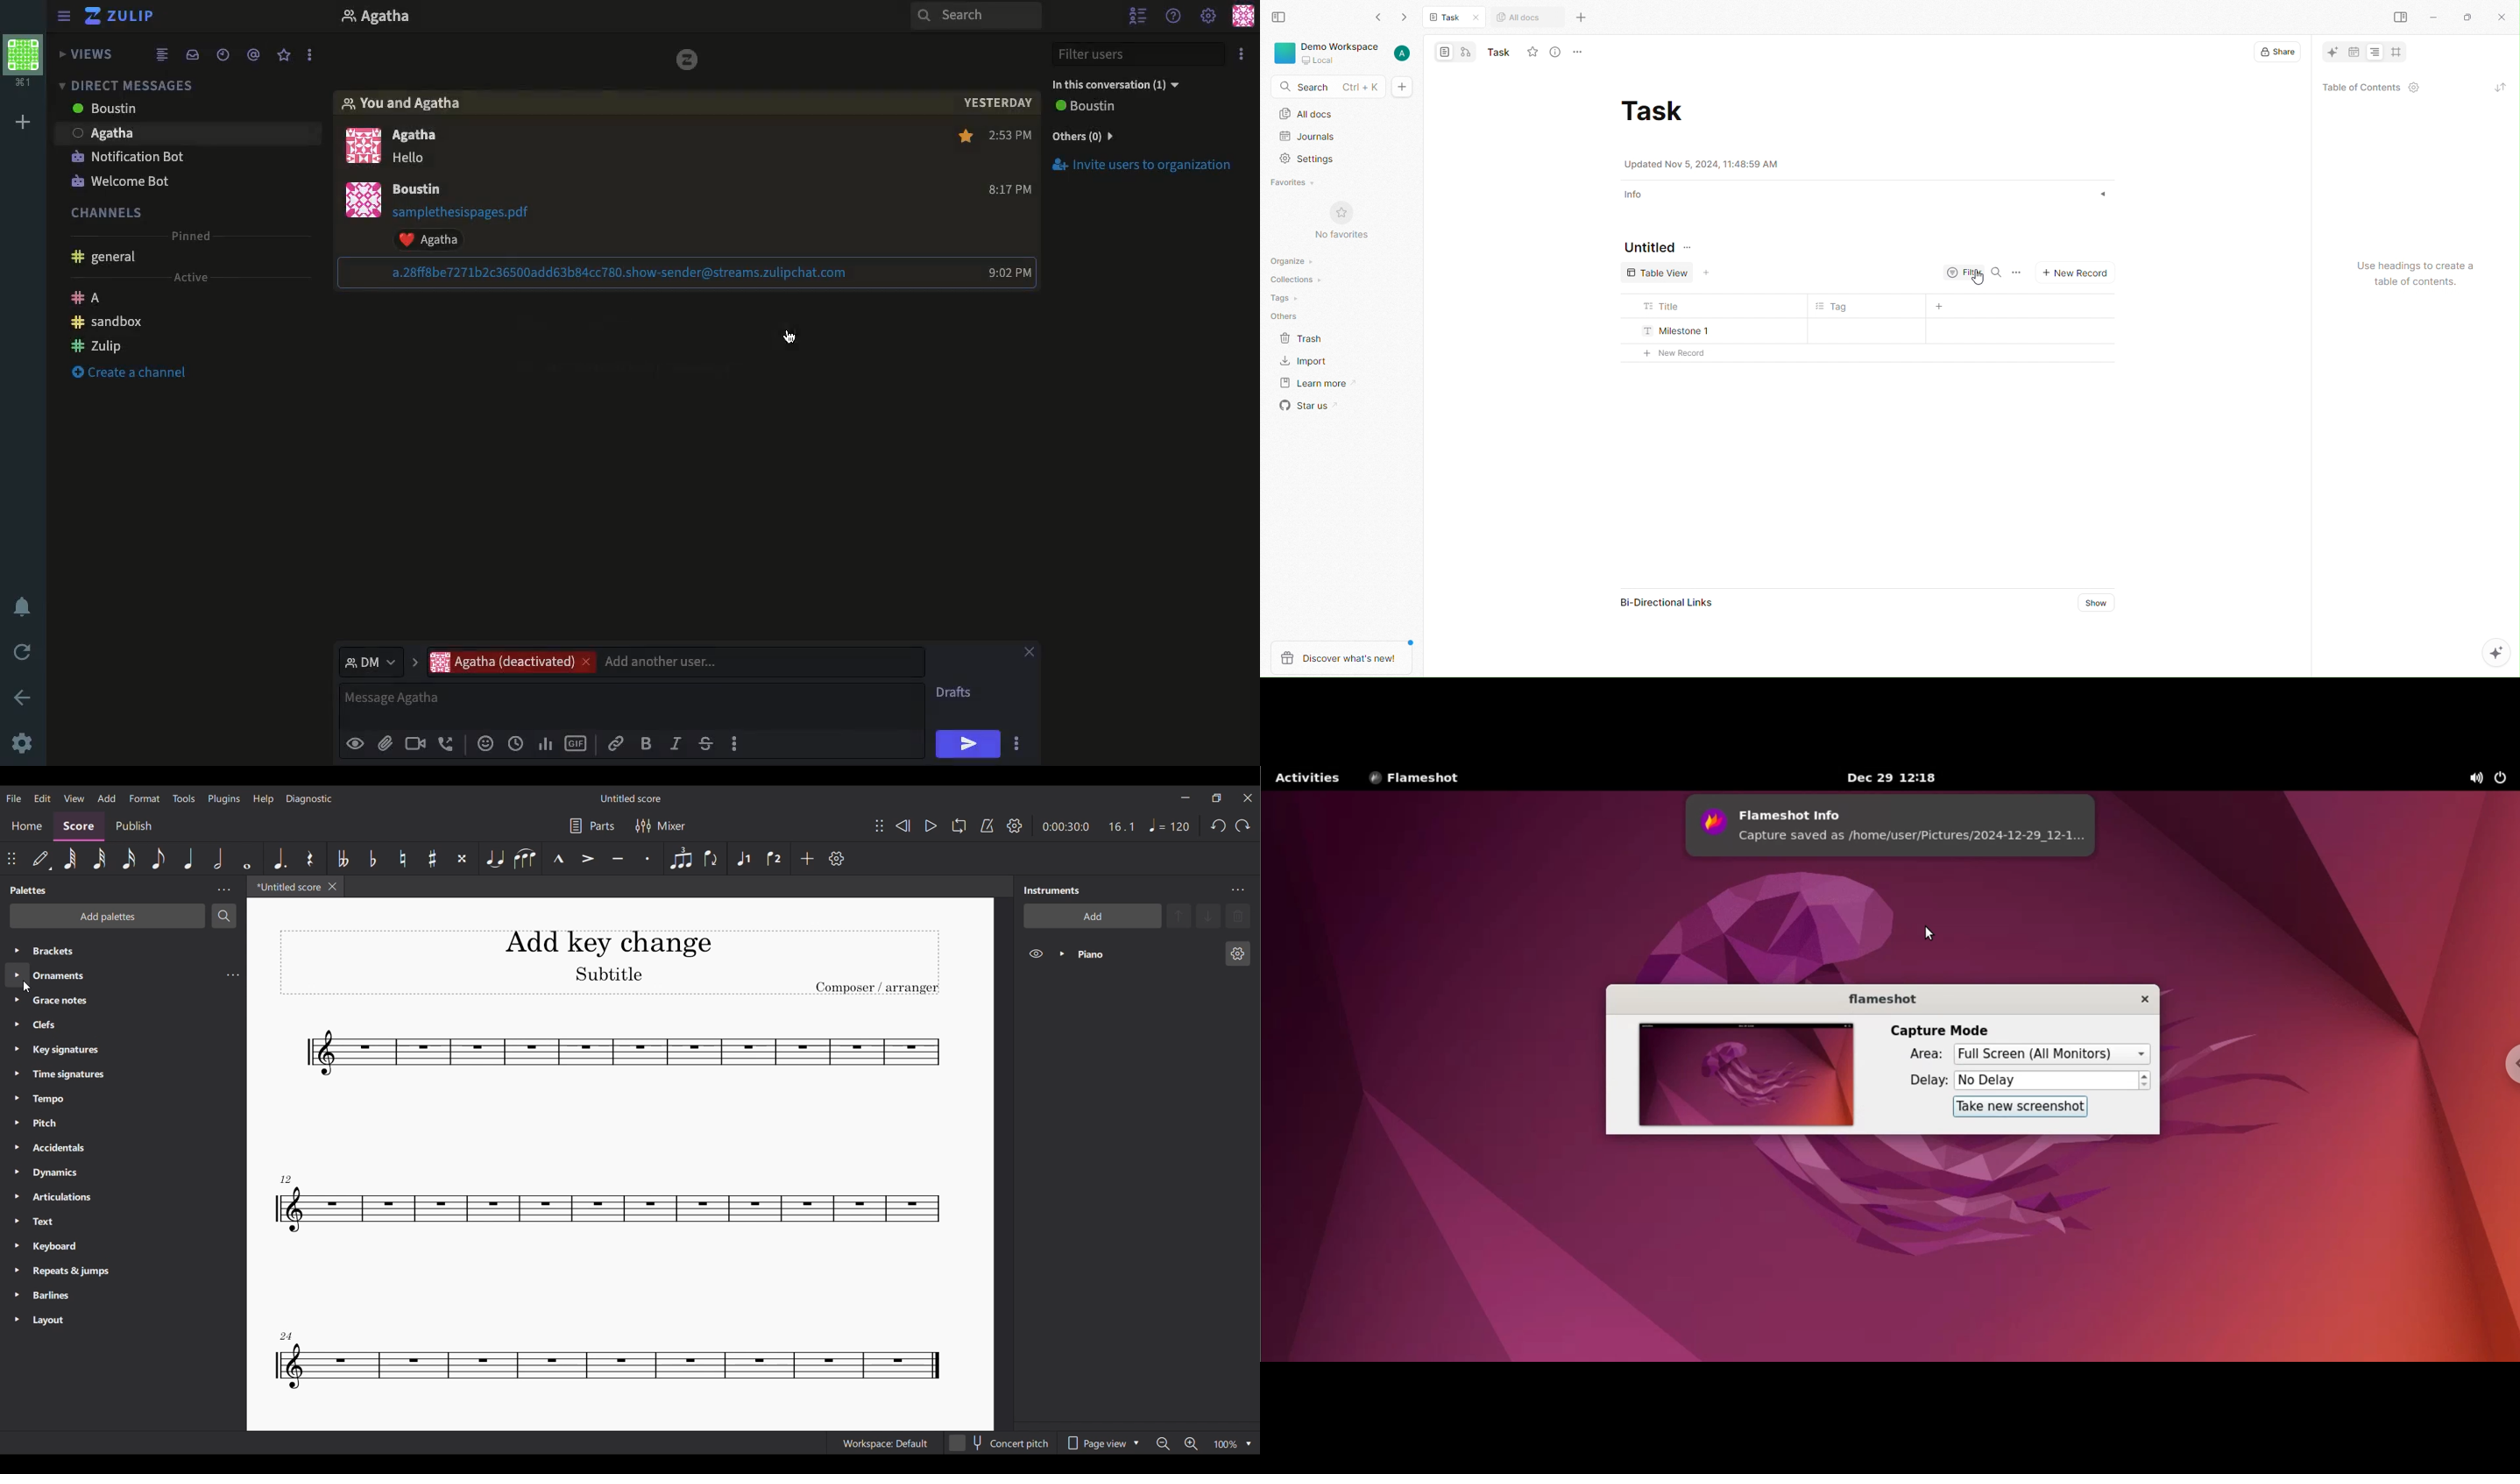 Image resolution: width=2520 pixels, height=1484 pixels. I want to click on Tie, so click(494, 858).